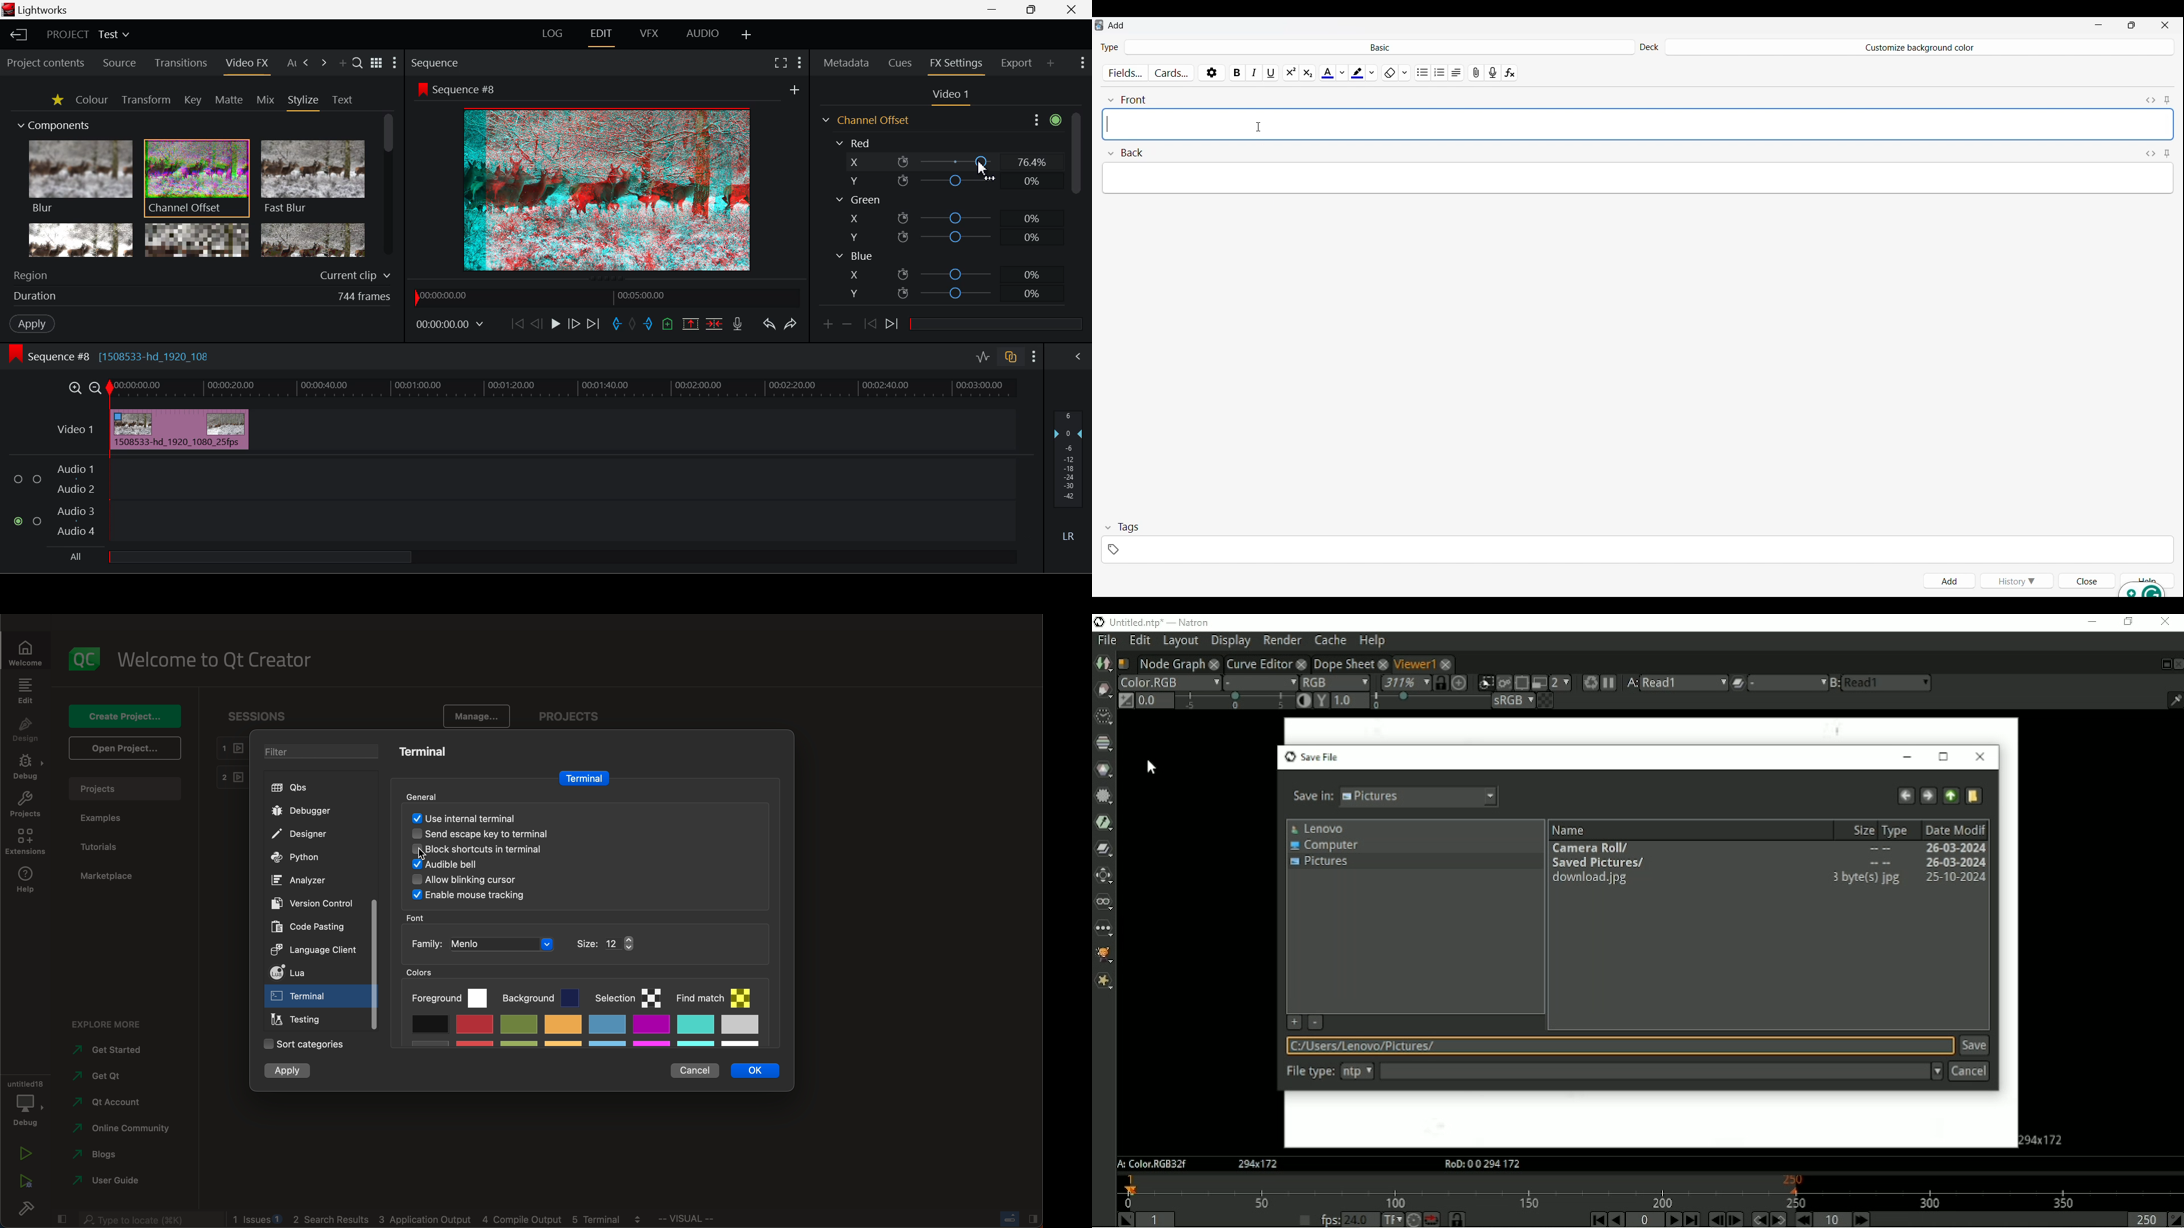  Describe the element at coordinates (738, 325) in the screenshot. I see `Record Voiceover` at that location.